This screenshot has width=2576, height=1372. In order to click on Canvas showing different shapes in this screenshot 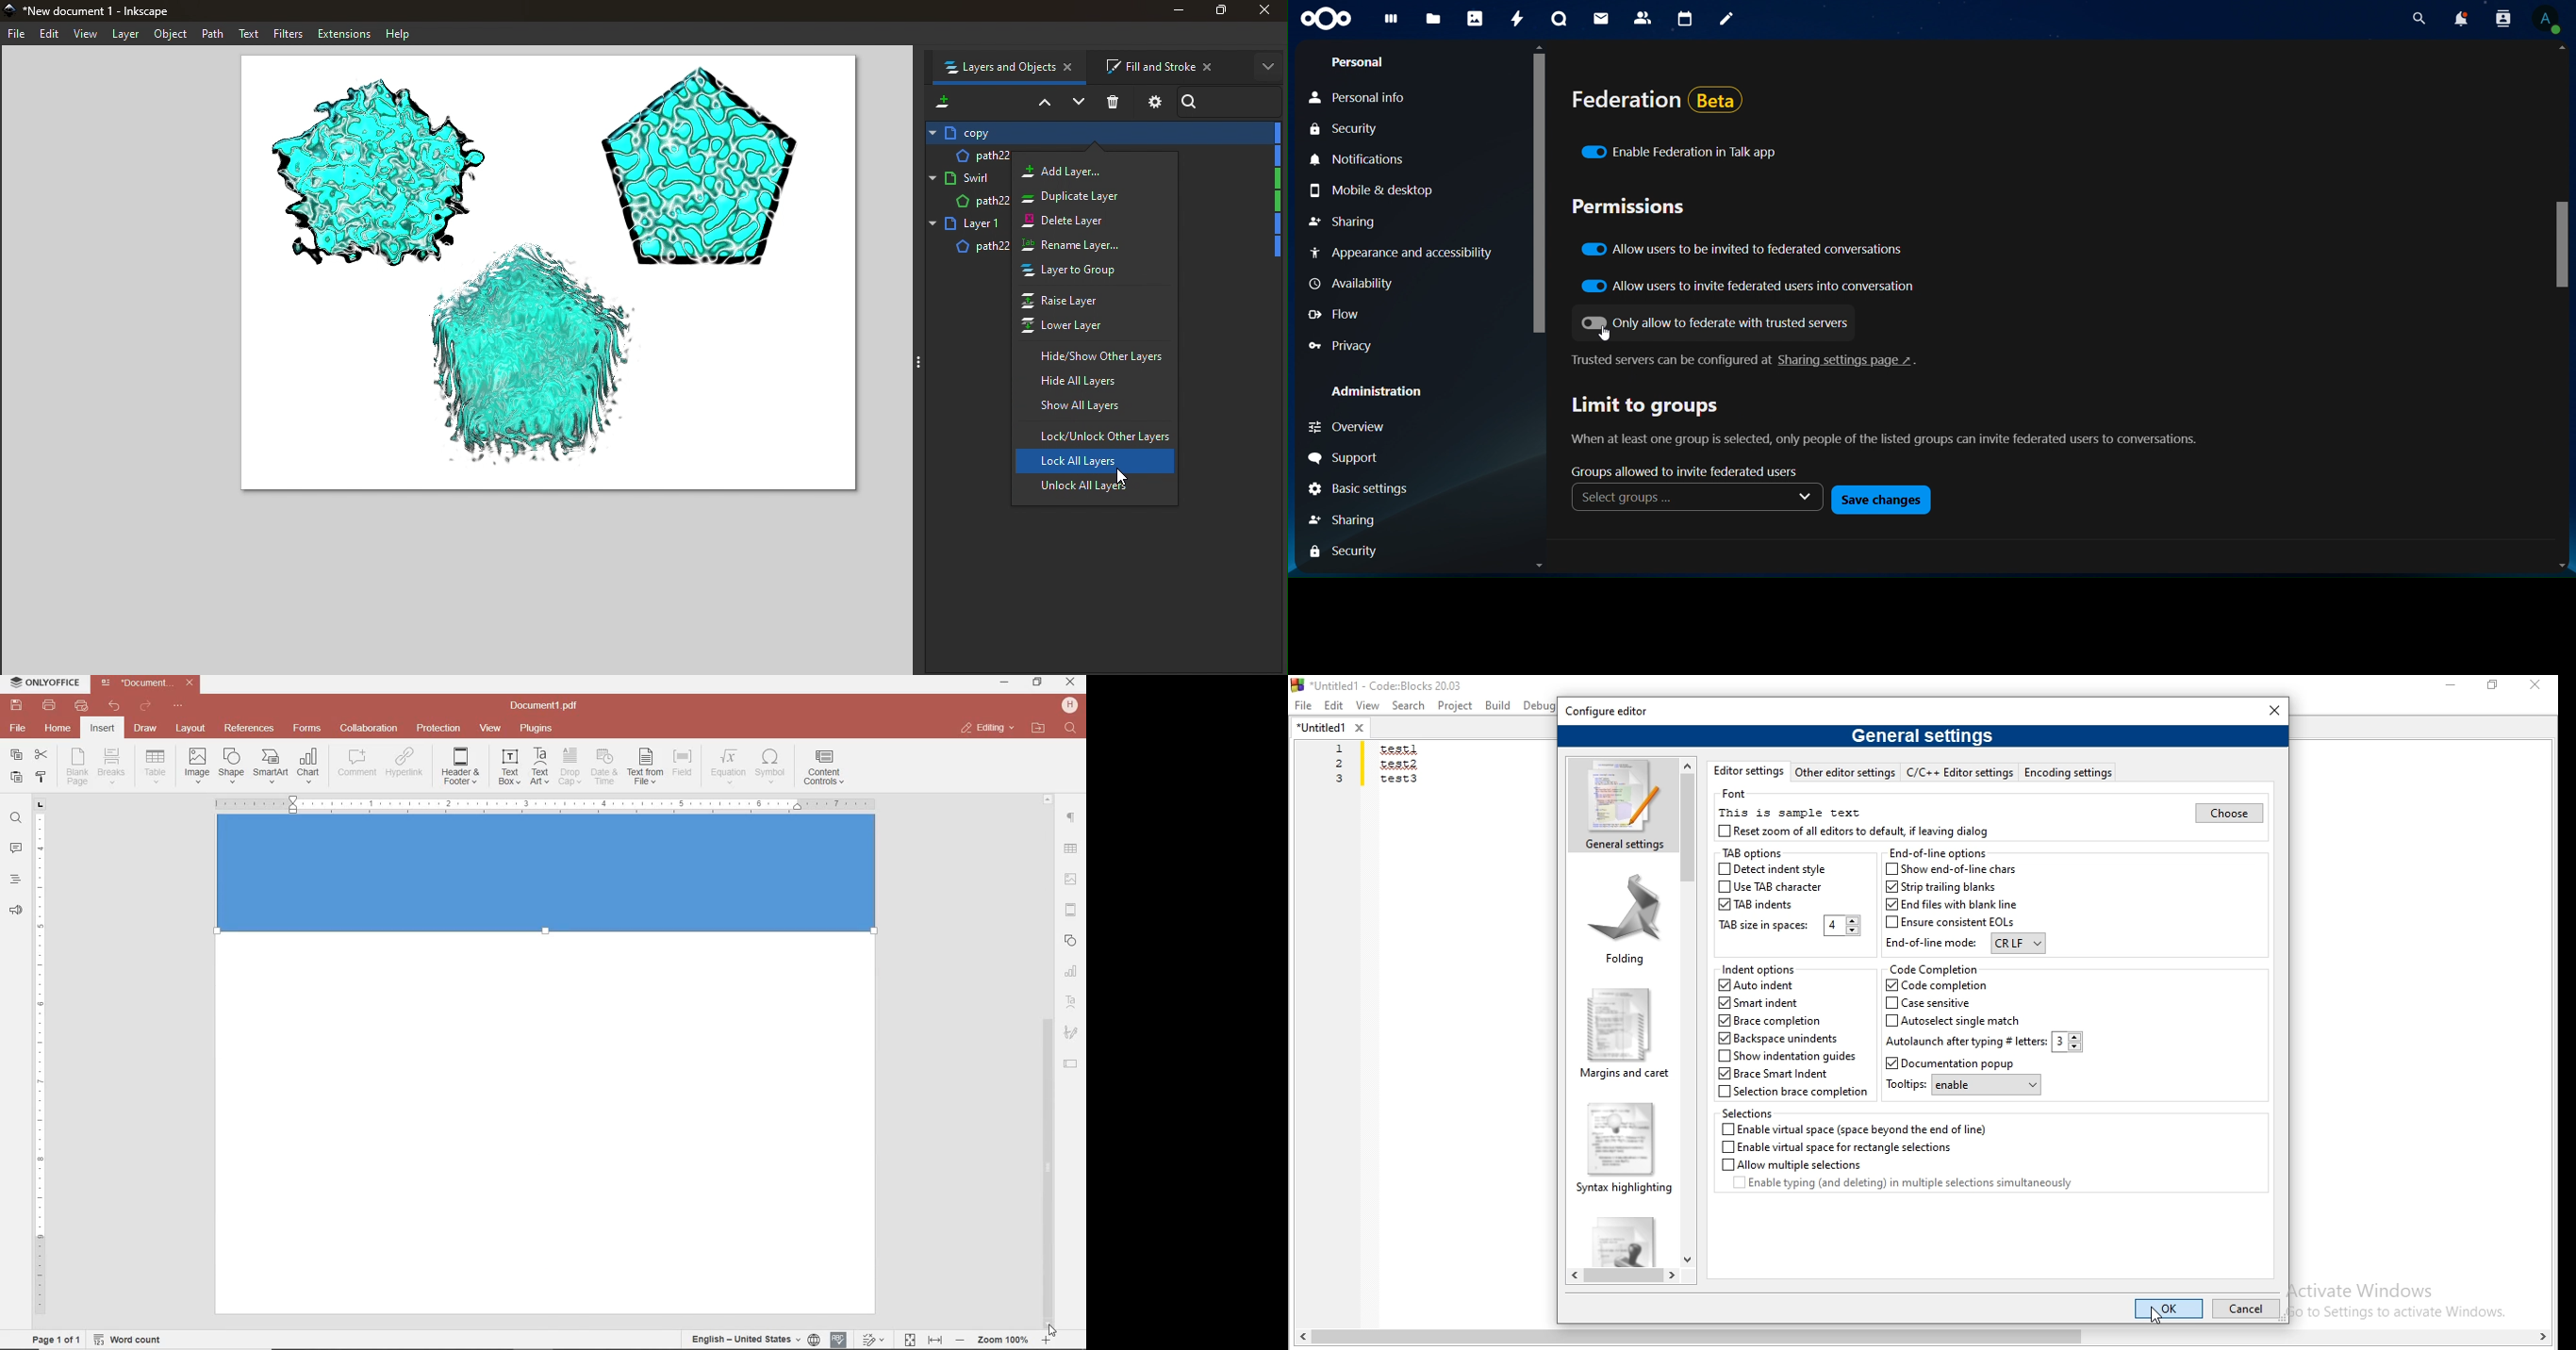, I will do `click(546, 280)`.